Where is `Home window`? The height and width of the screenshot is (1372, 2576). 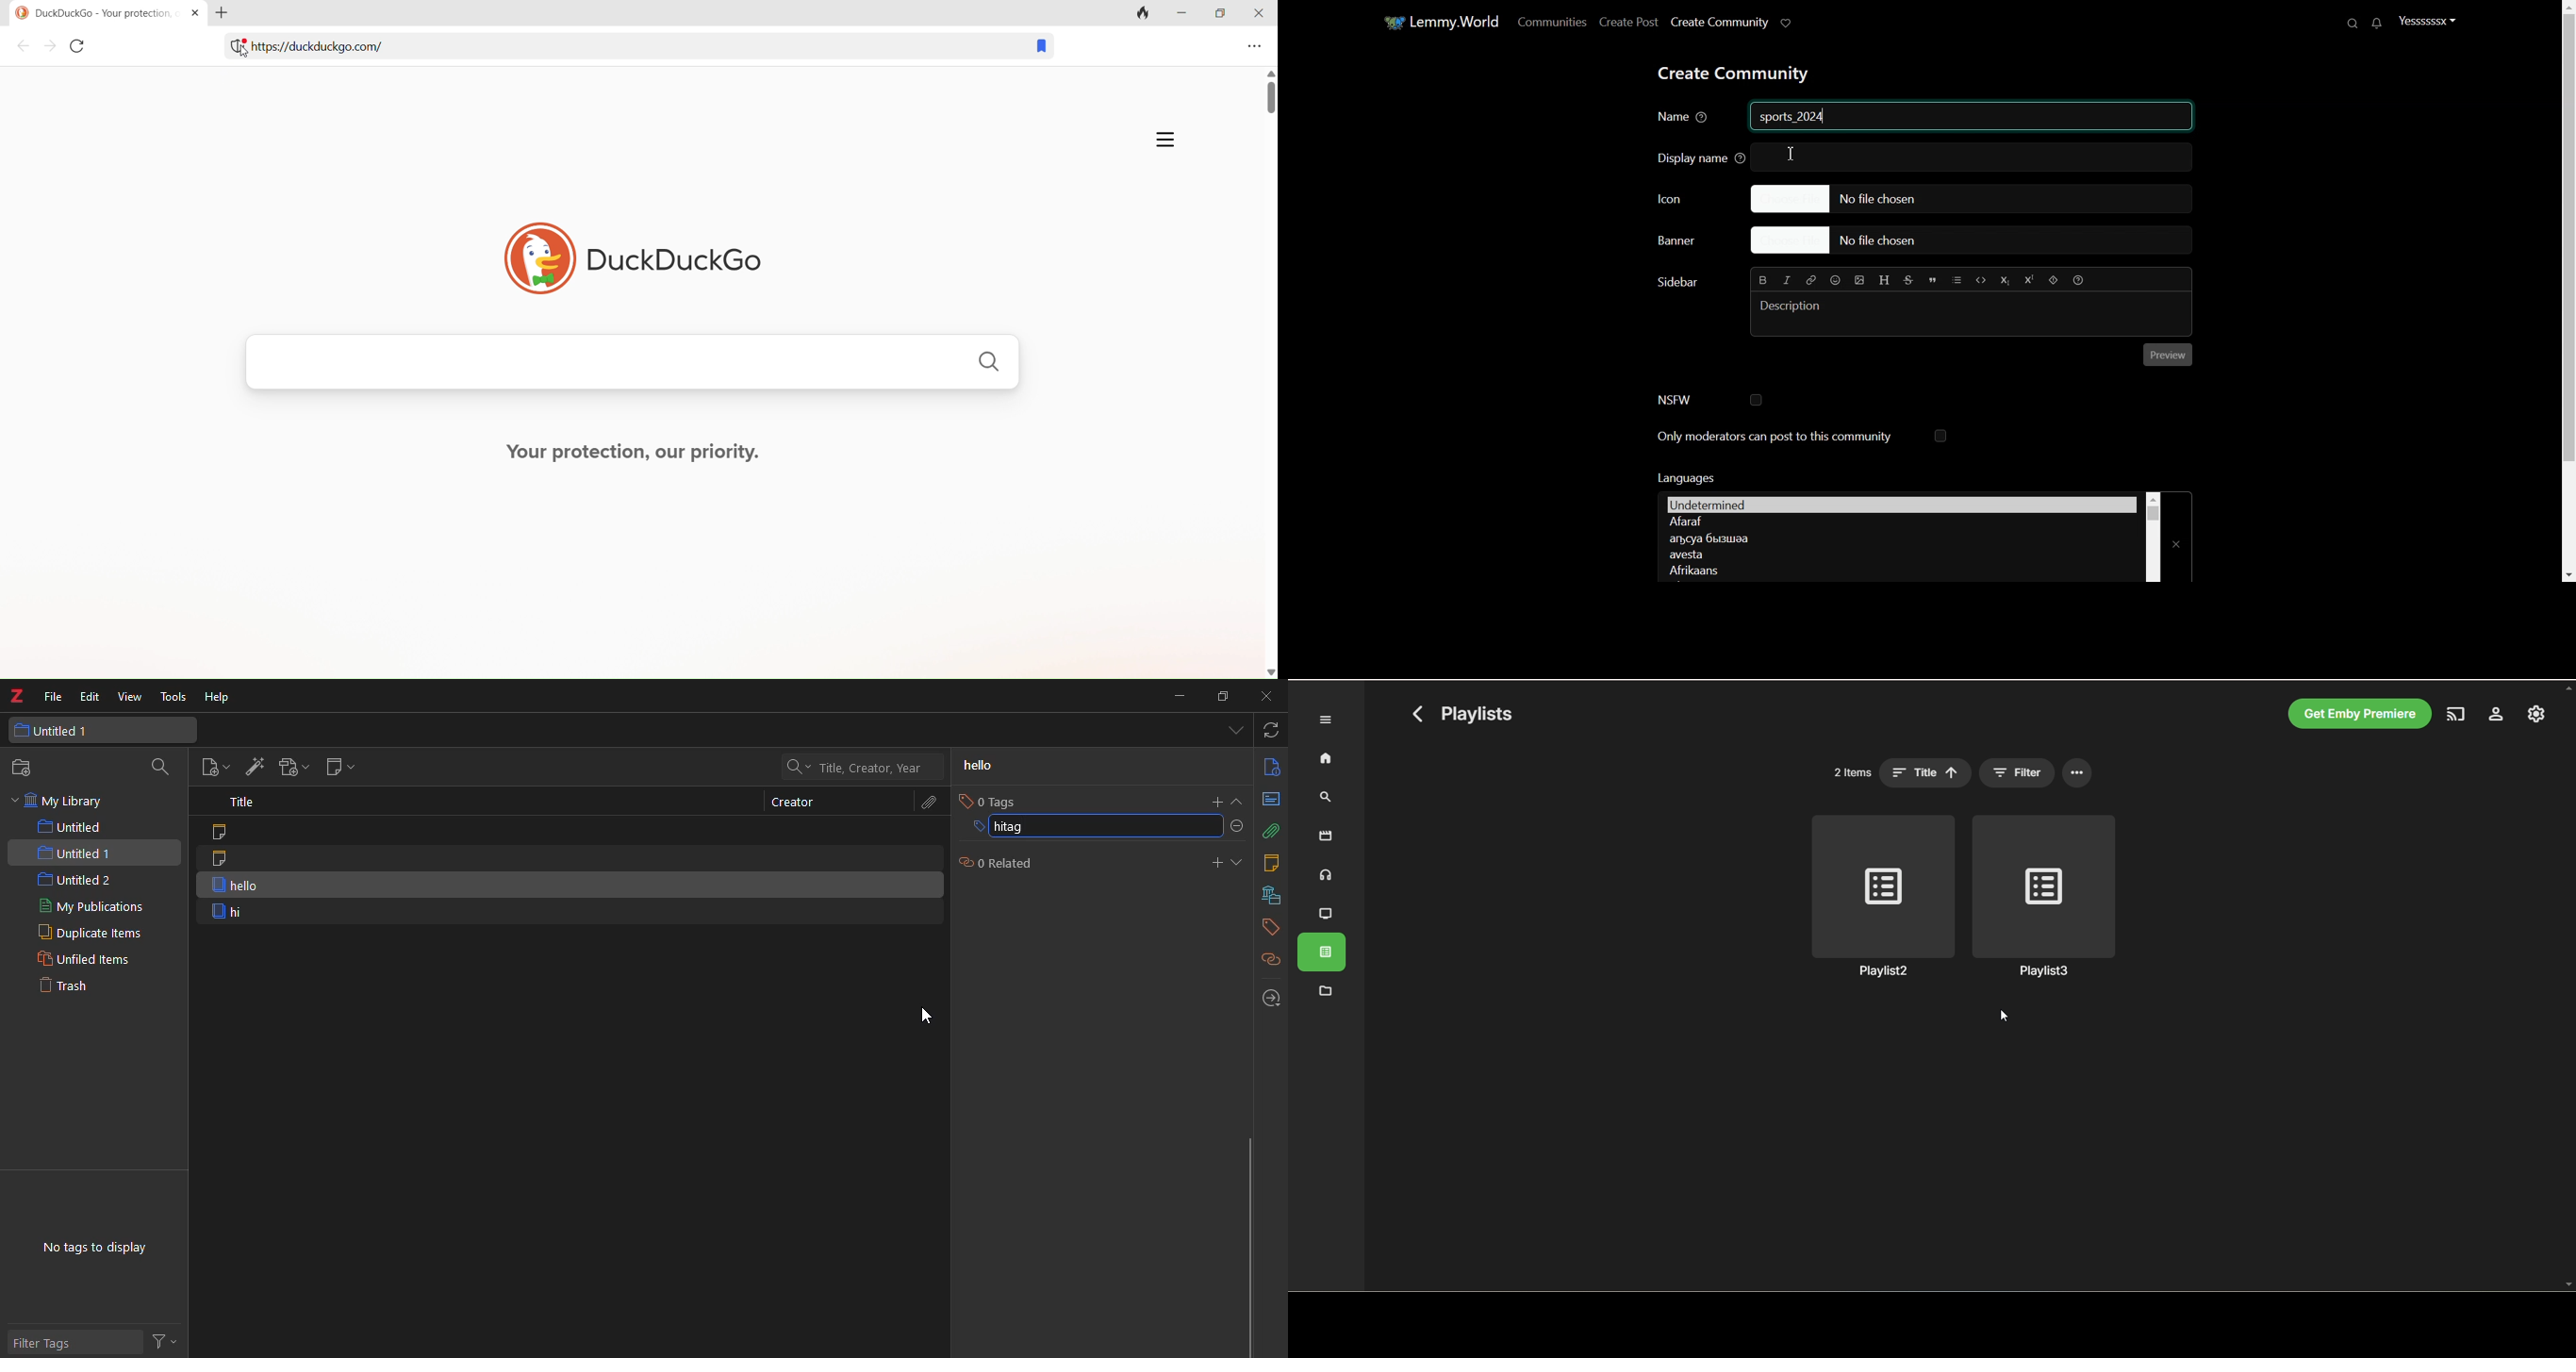 Home window is located at coordinates (1440, 21).